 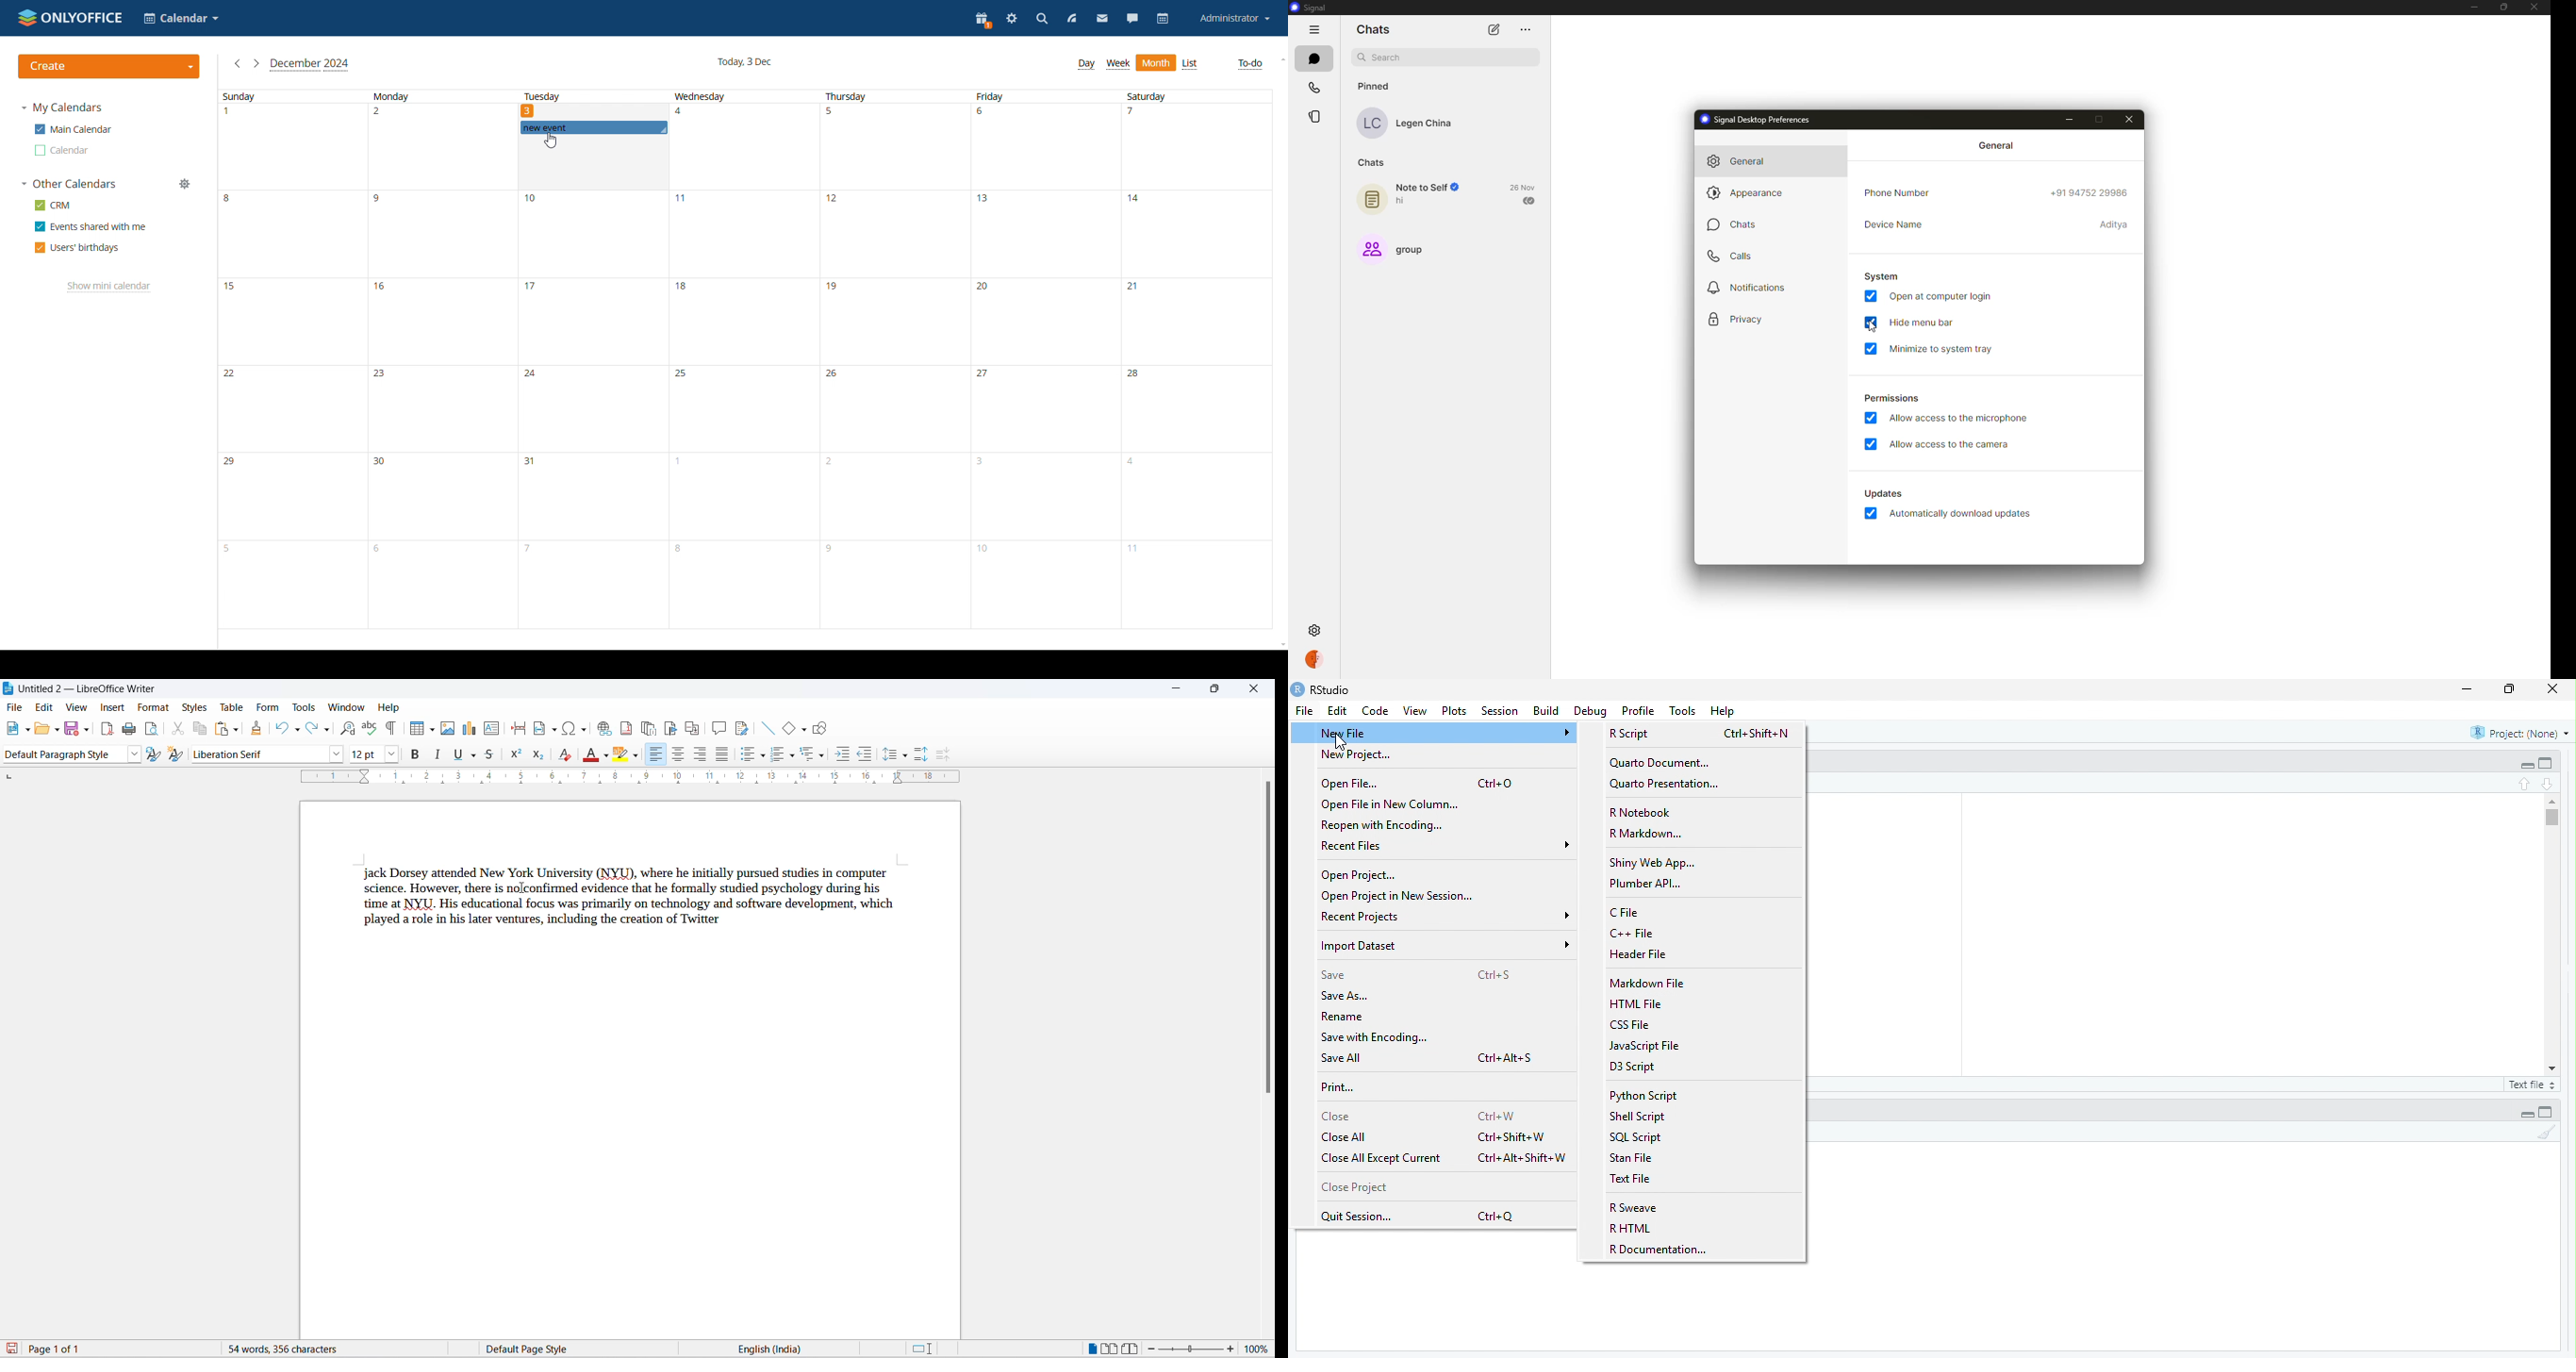 I want to click on spelling, so click(x=370, y=727).